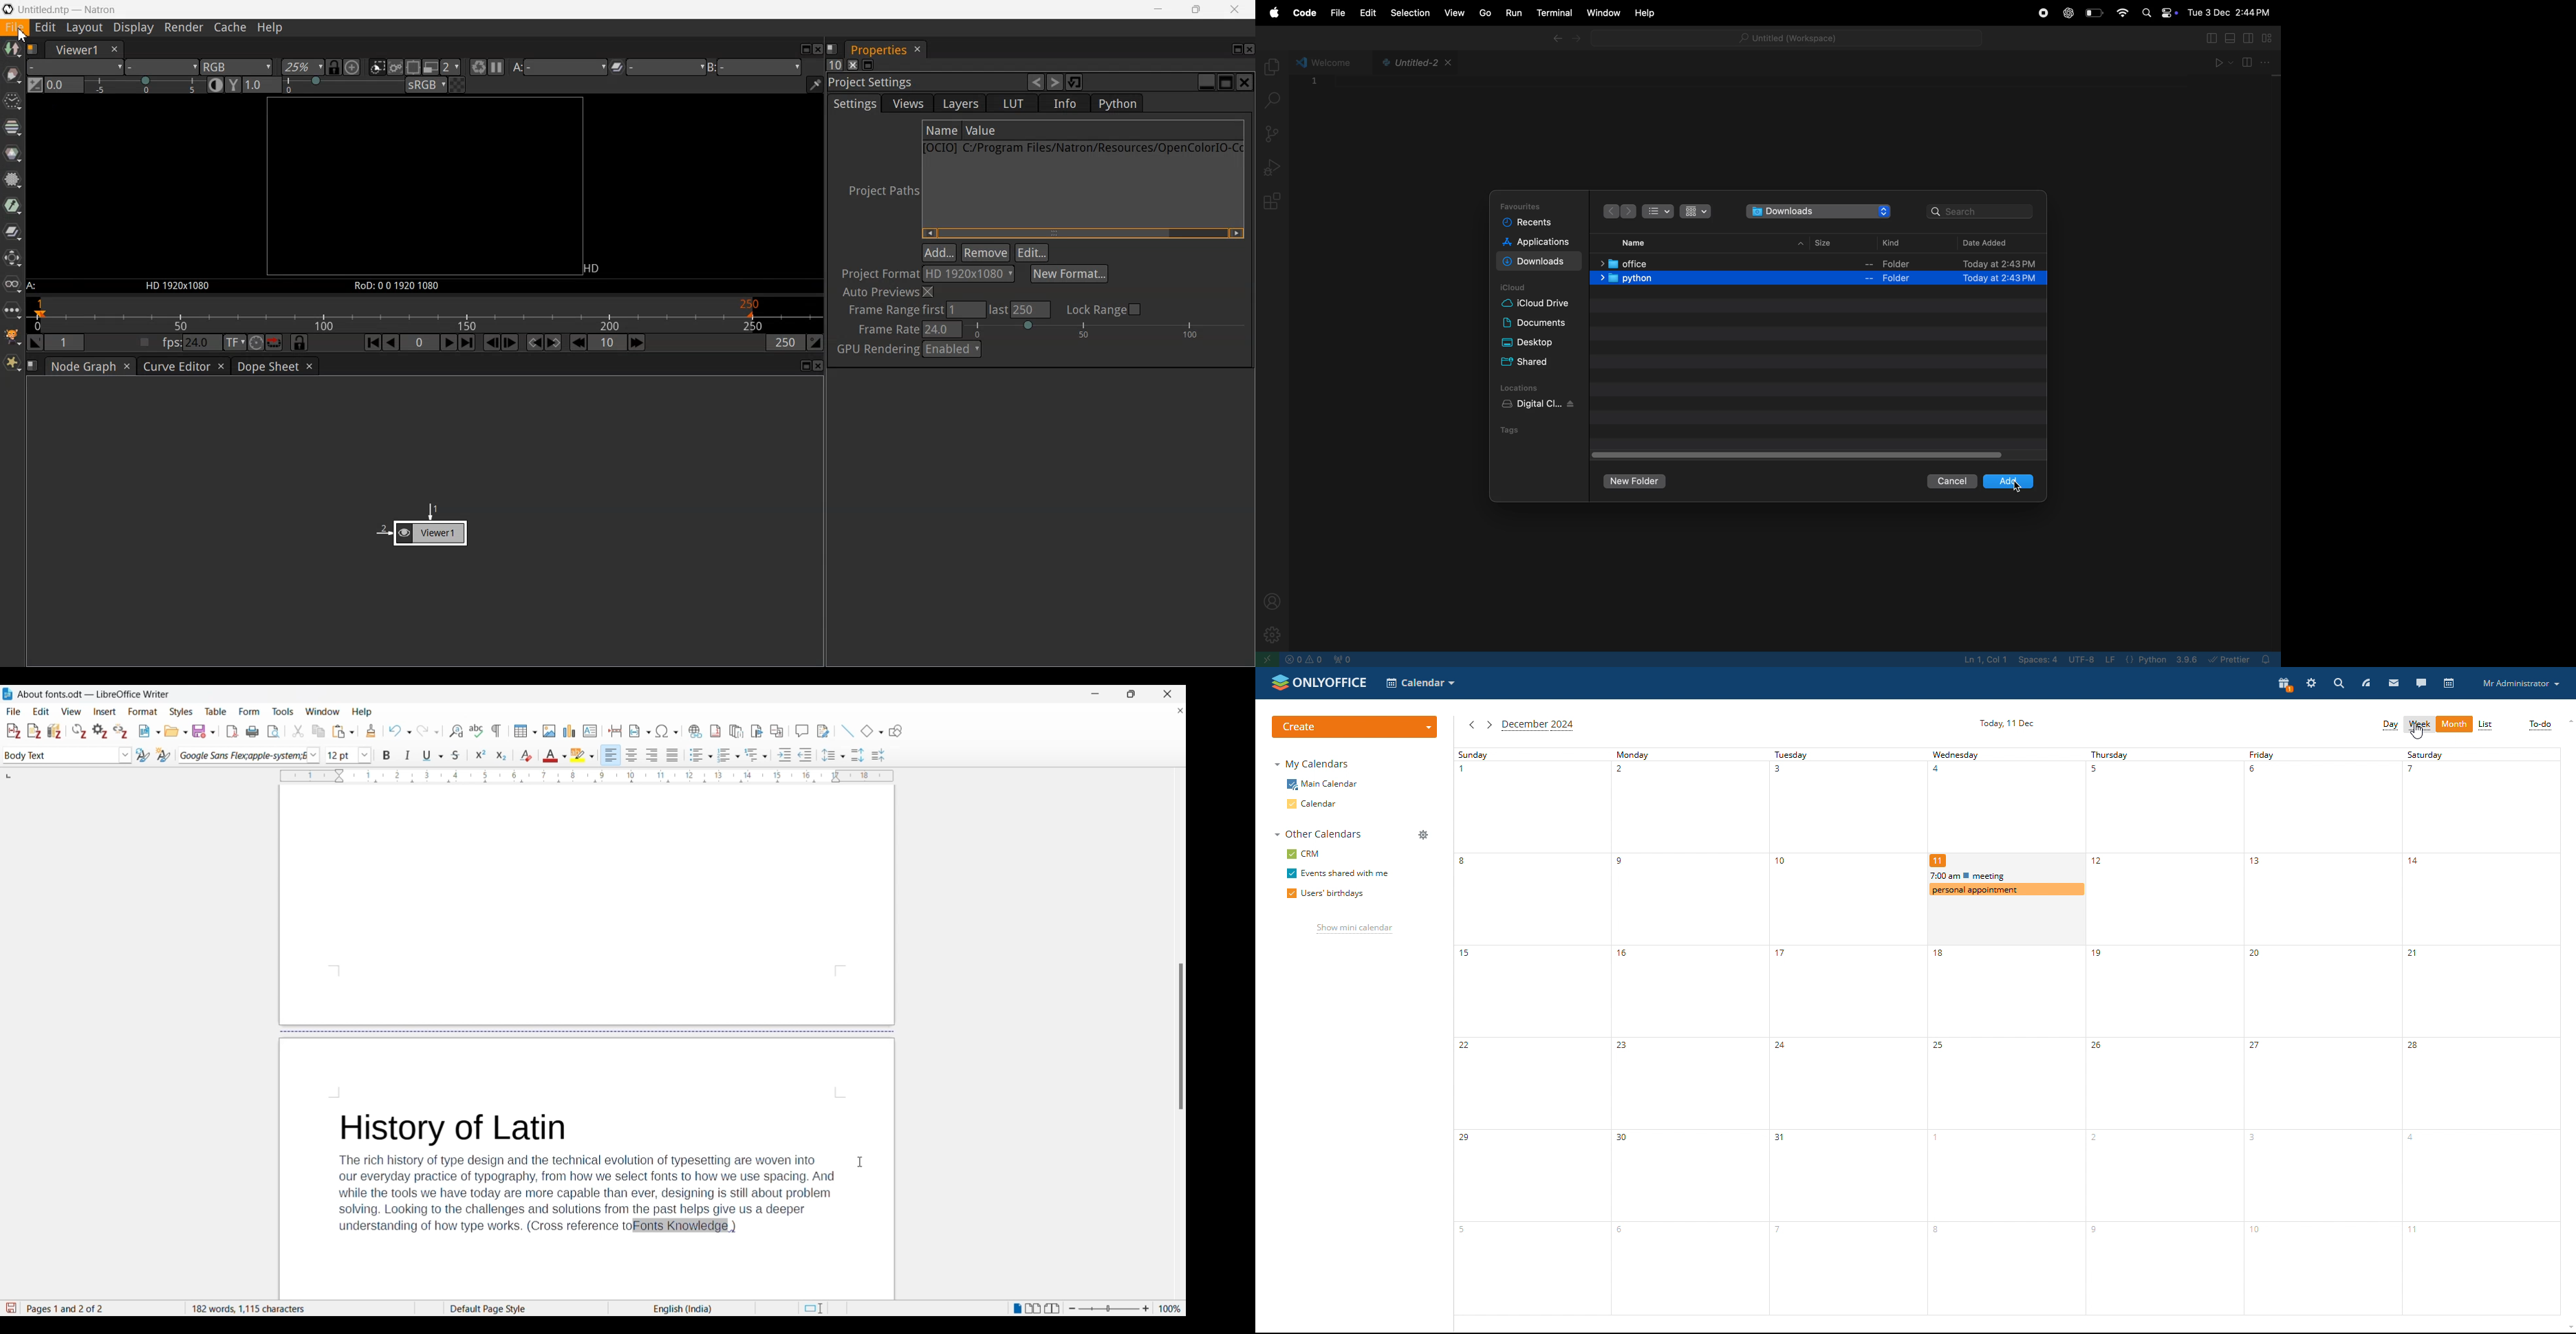 The height and width of the screenshot is (1344, 2576). Describe the element at coordinates (616, 731) in the screenshot. I see `Insert page break` at that location.